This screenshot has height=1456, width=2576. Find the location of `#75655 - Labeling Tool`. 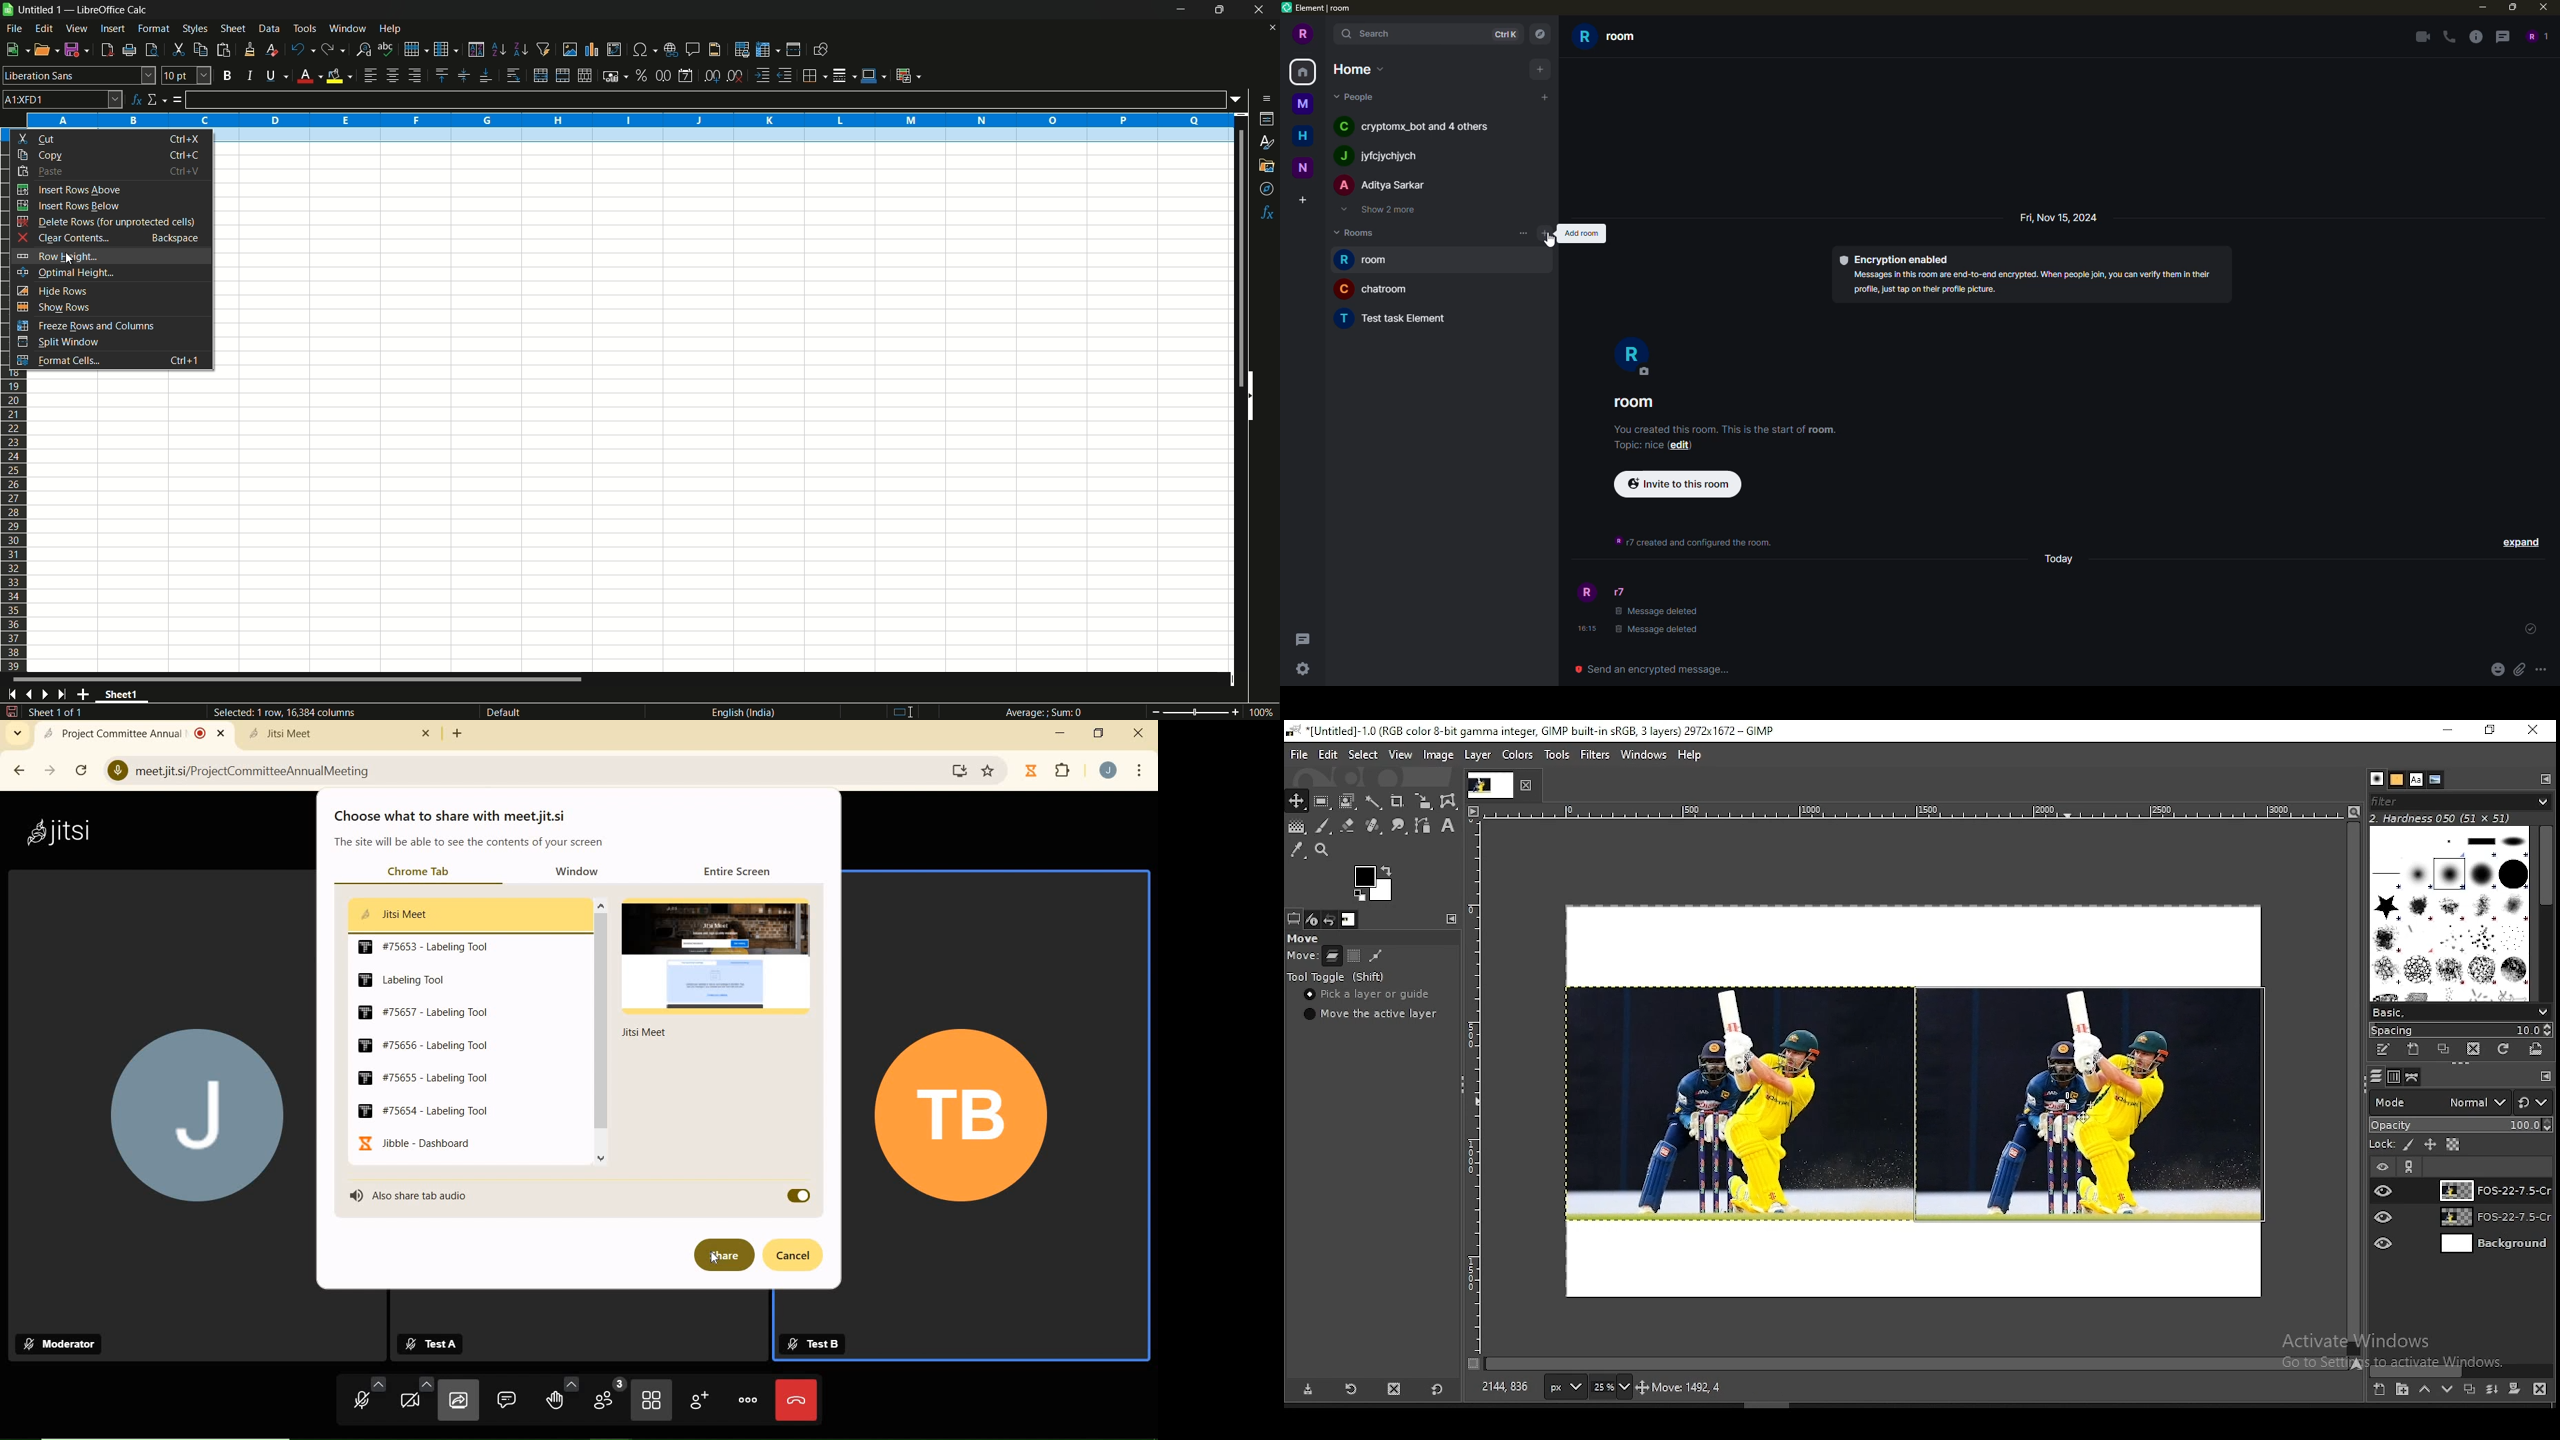

#75655 - Labeling Tool is located at coordinates (421, 1076).